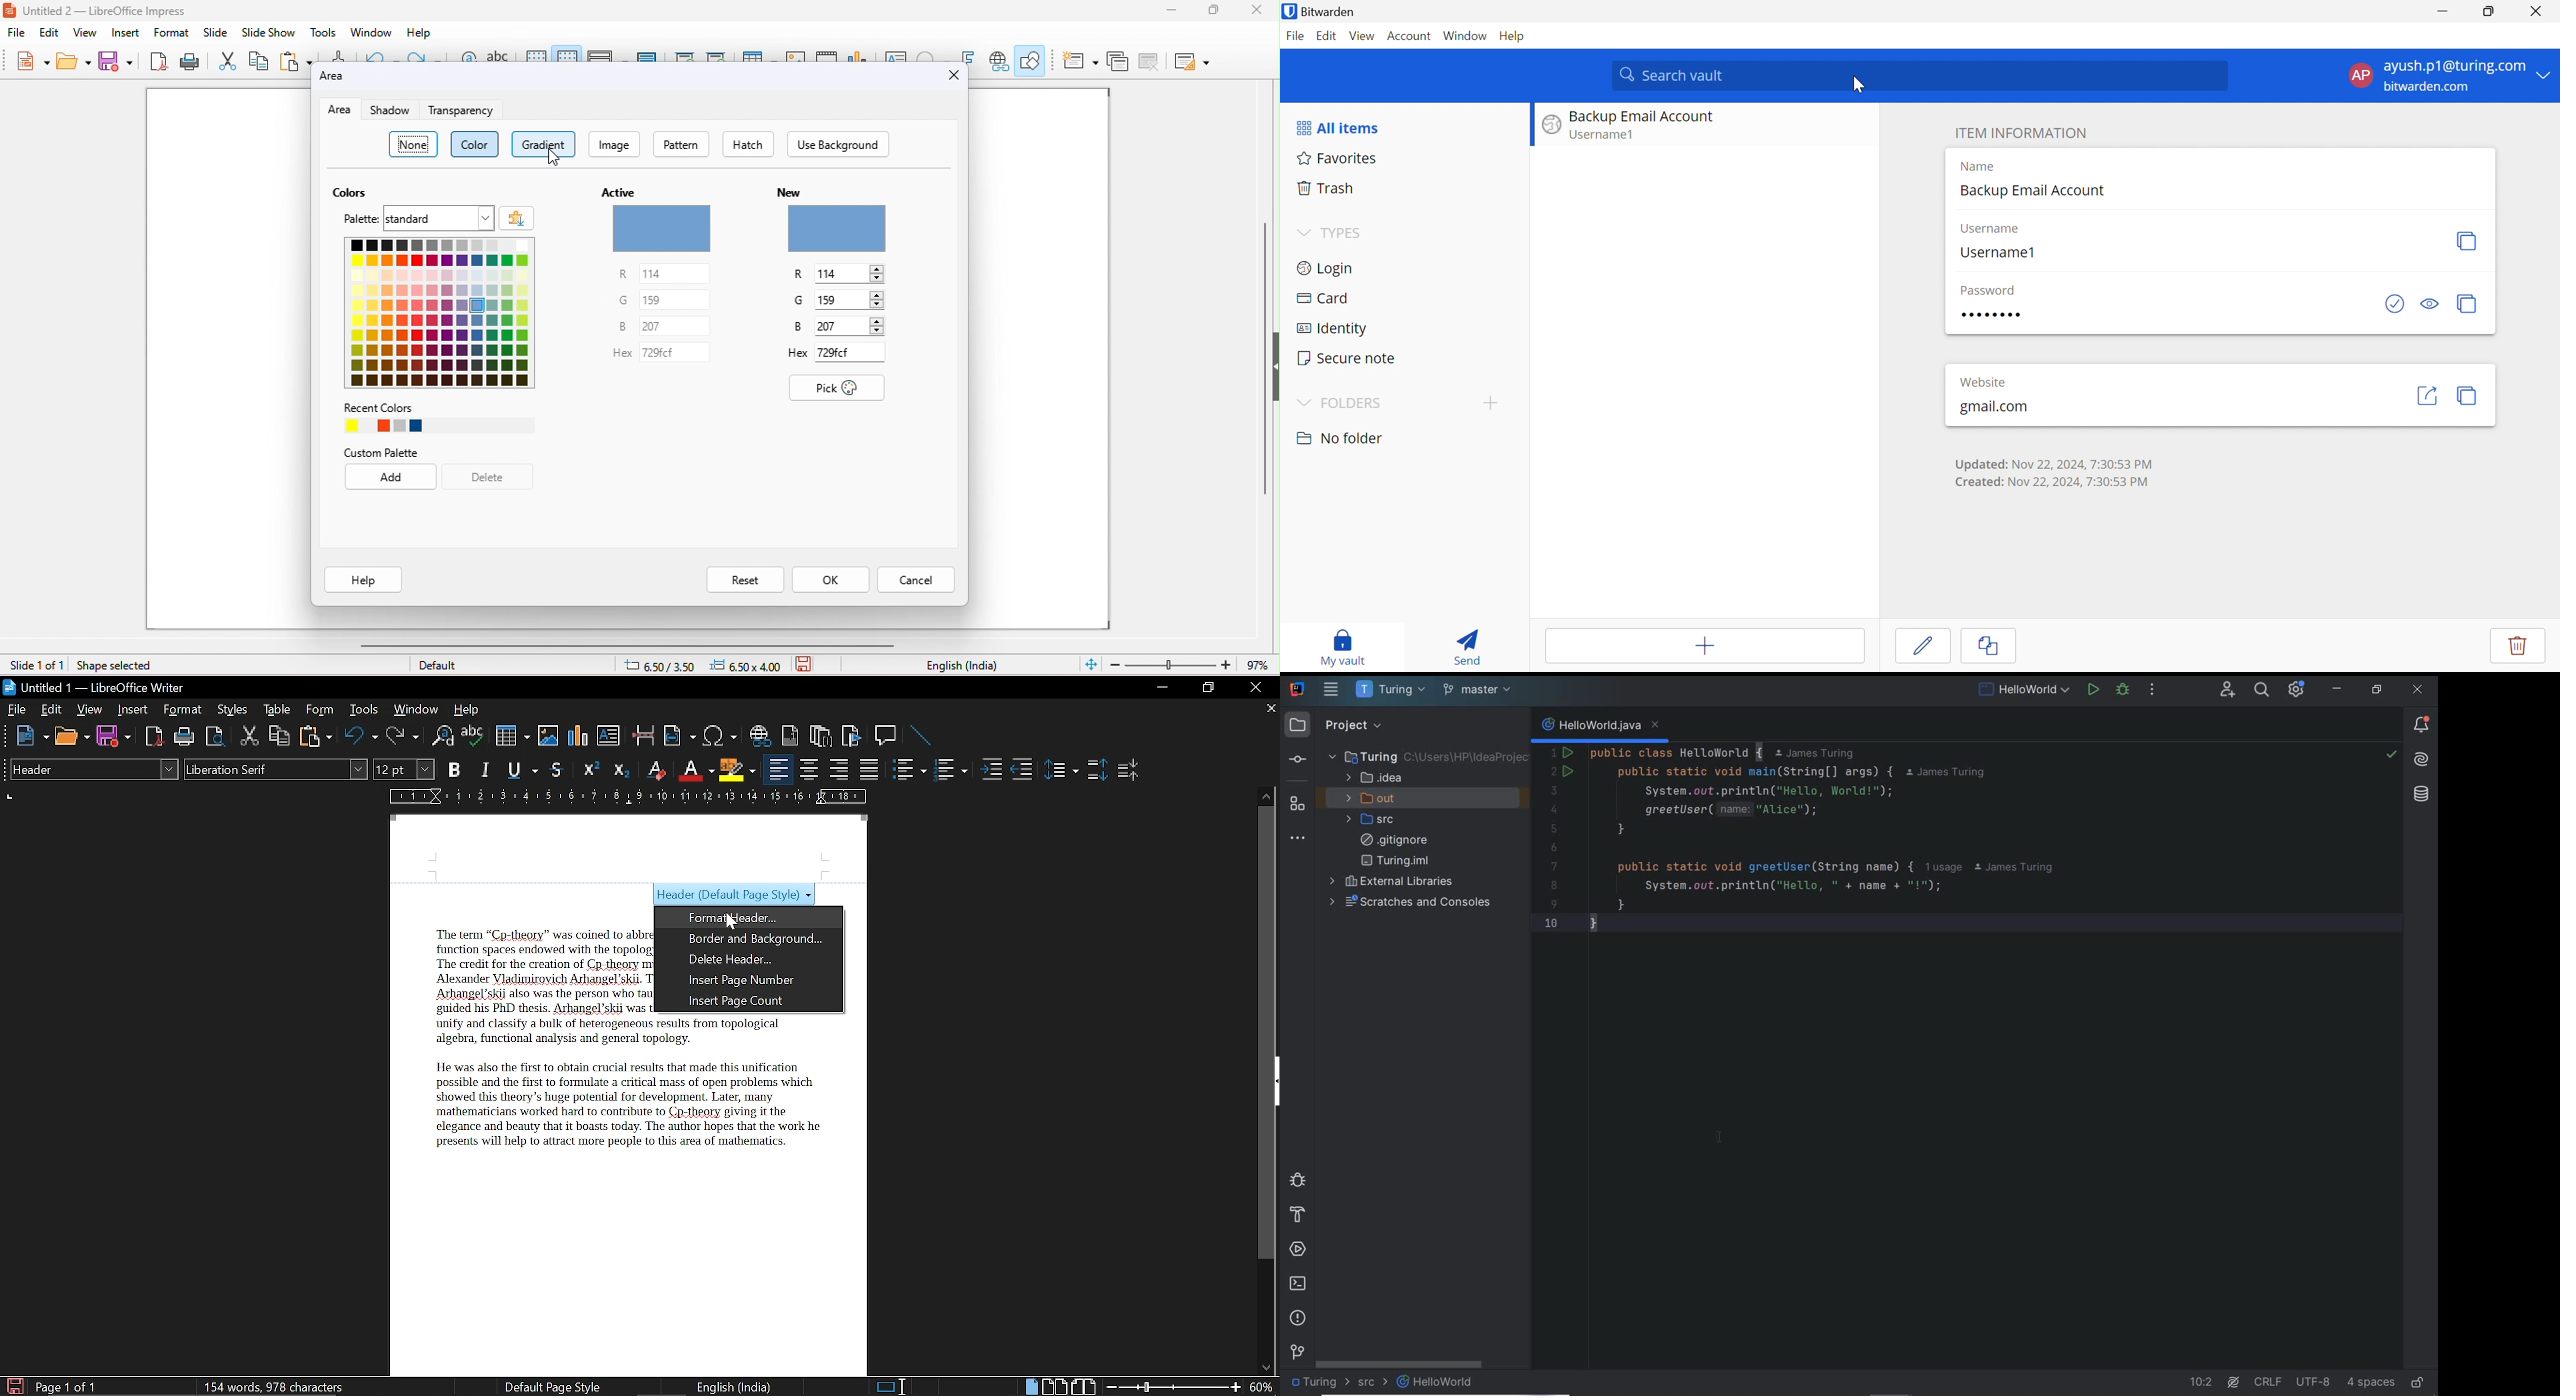  I want to click on start from beginning, so click(683, 54).